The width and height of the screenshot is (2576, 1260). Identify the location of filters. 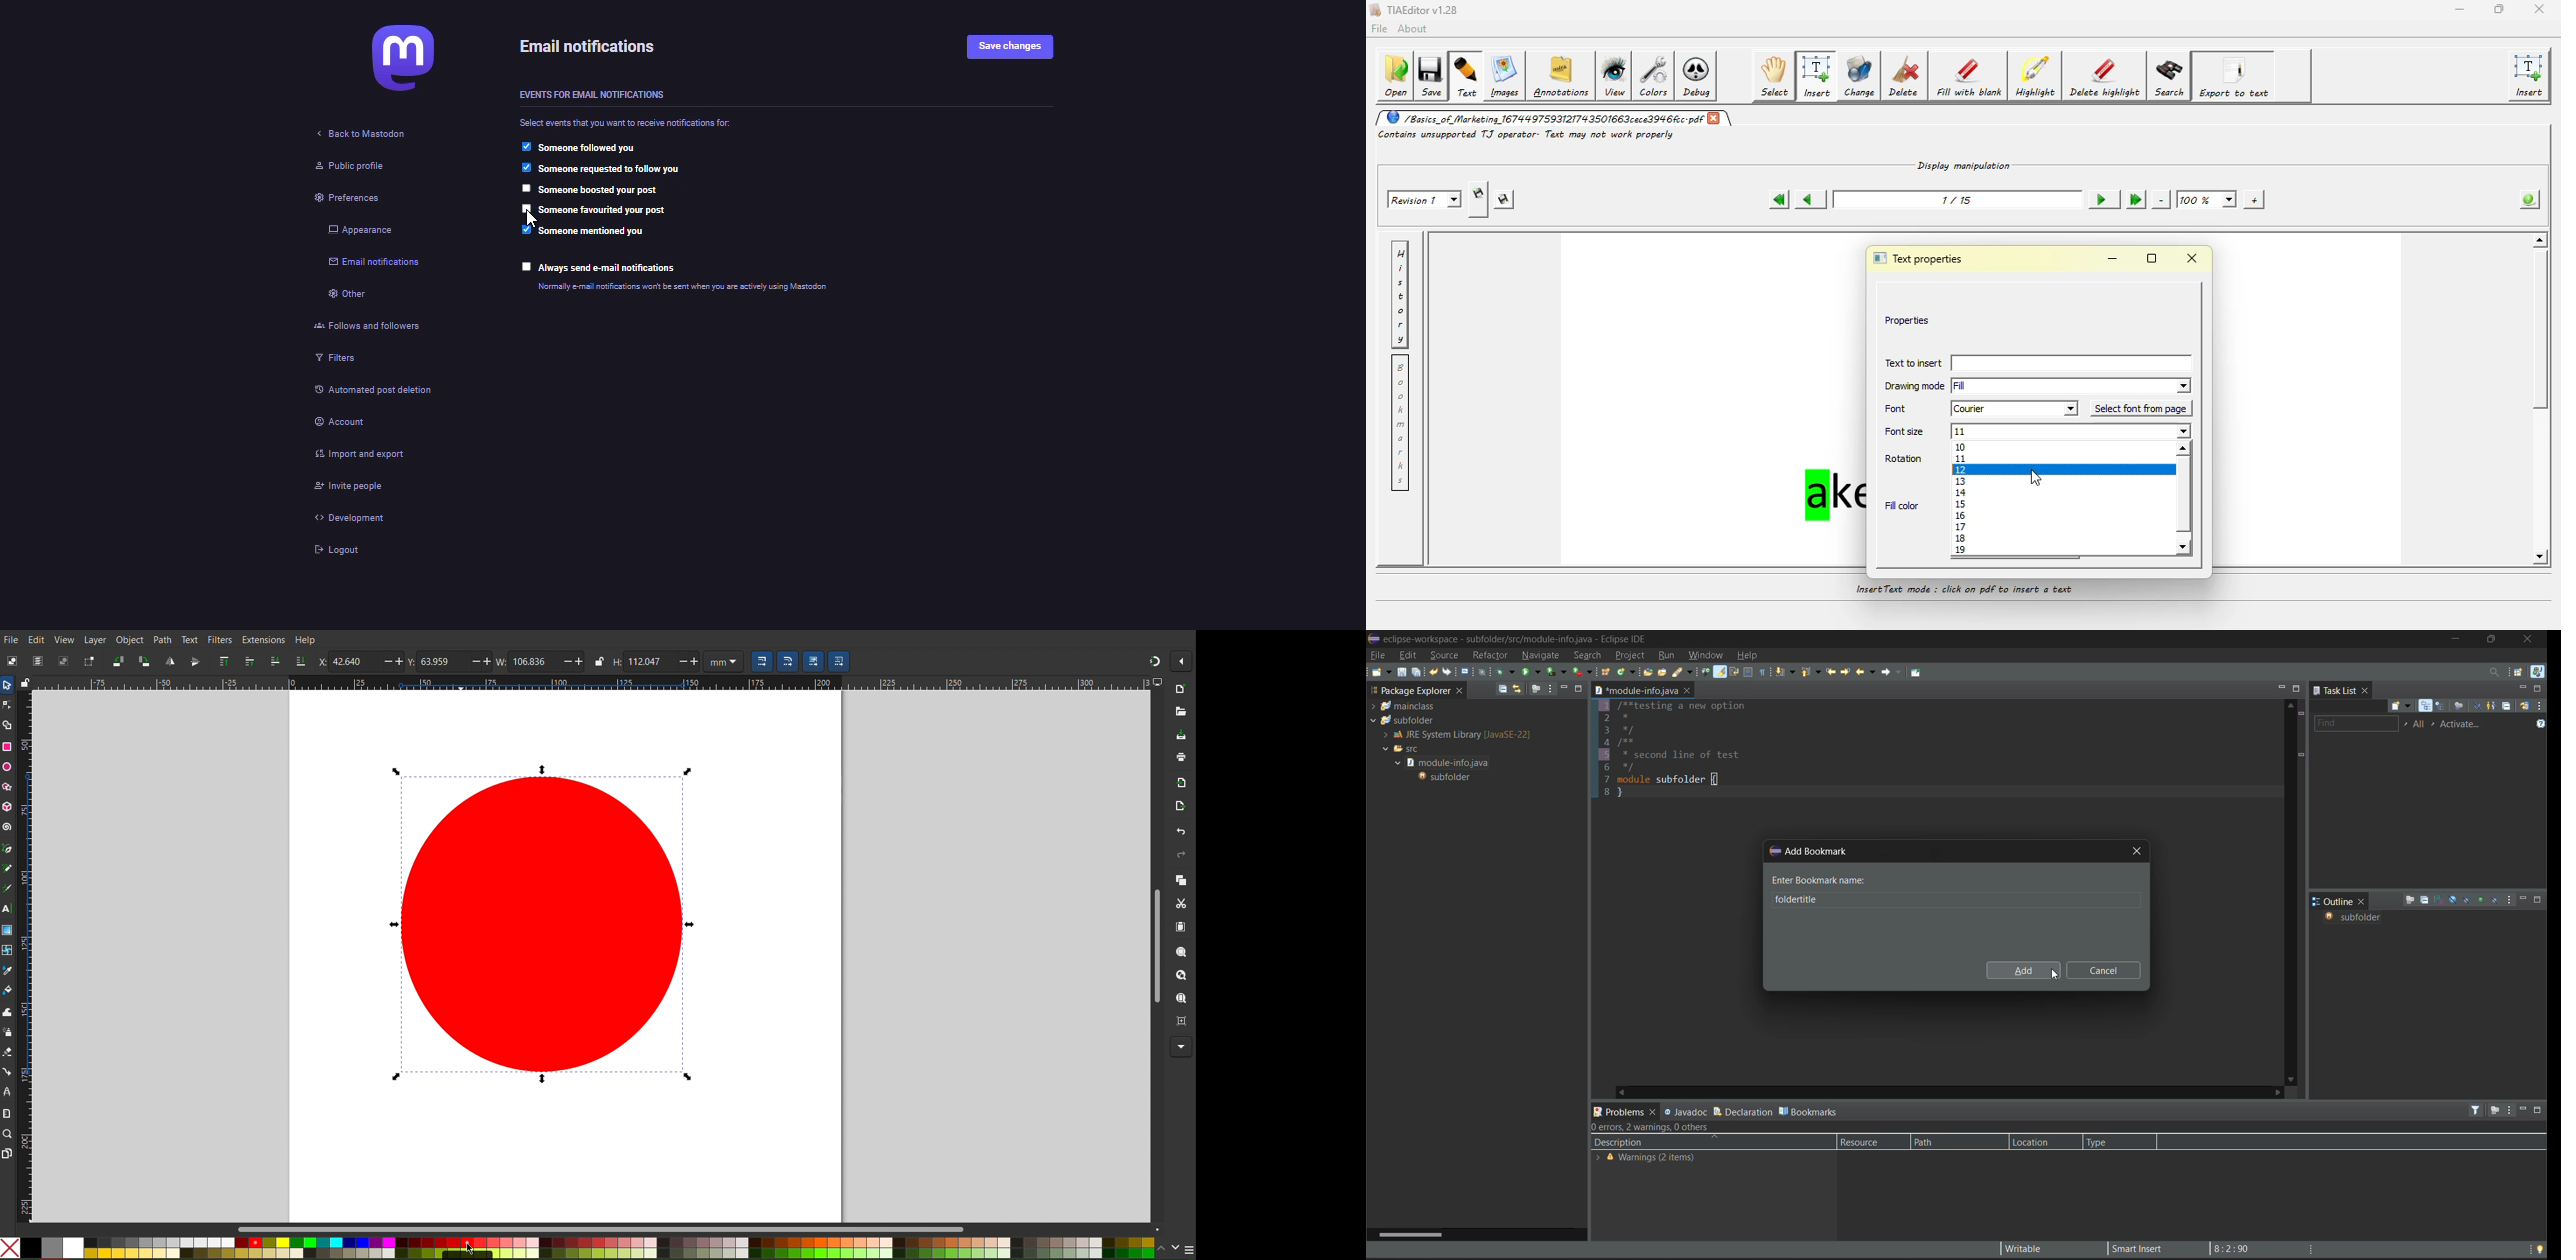
(328, 360).